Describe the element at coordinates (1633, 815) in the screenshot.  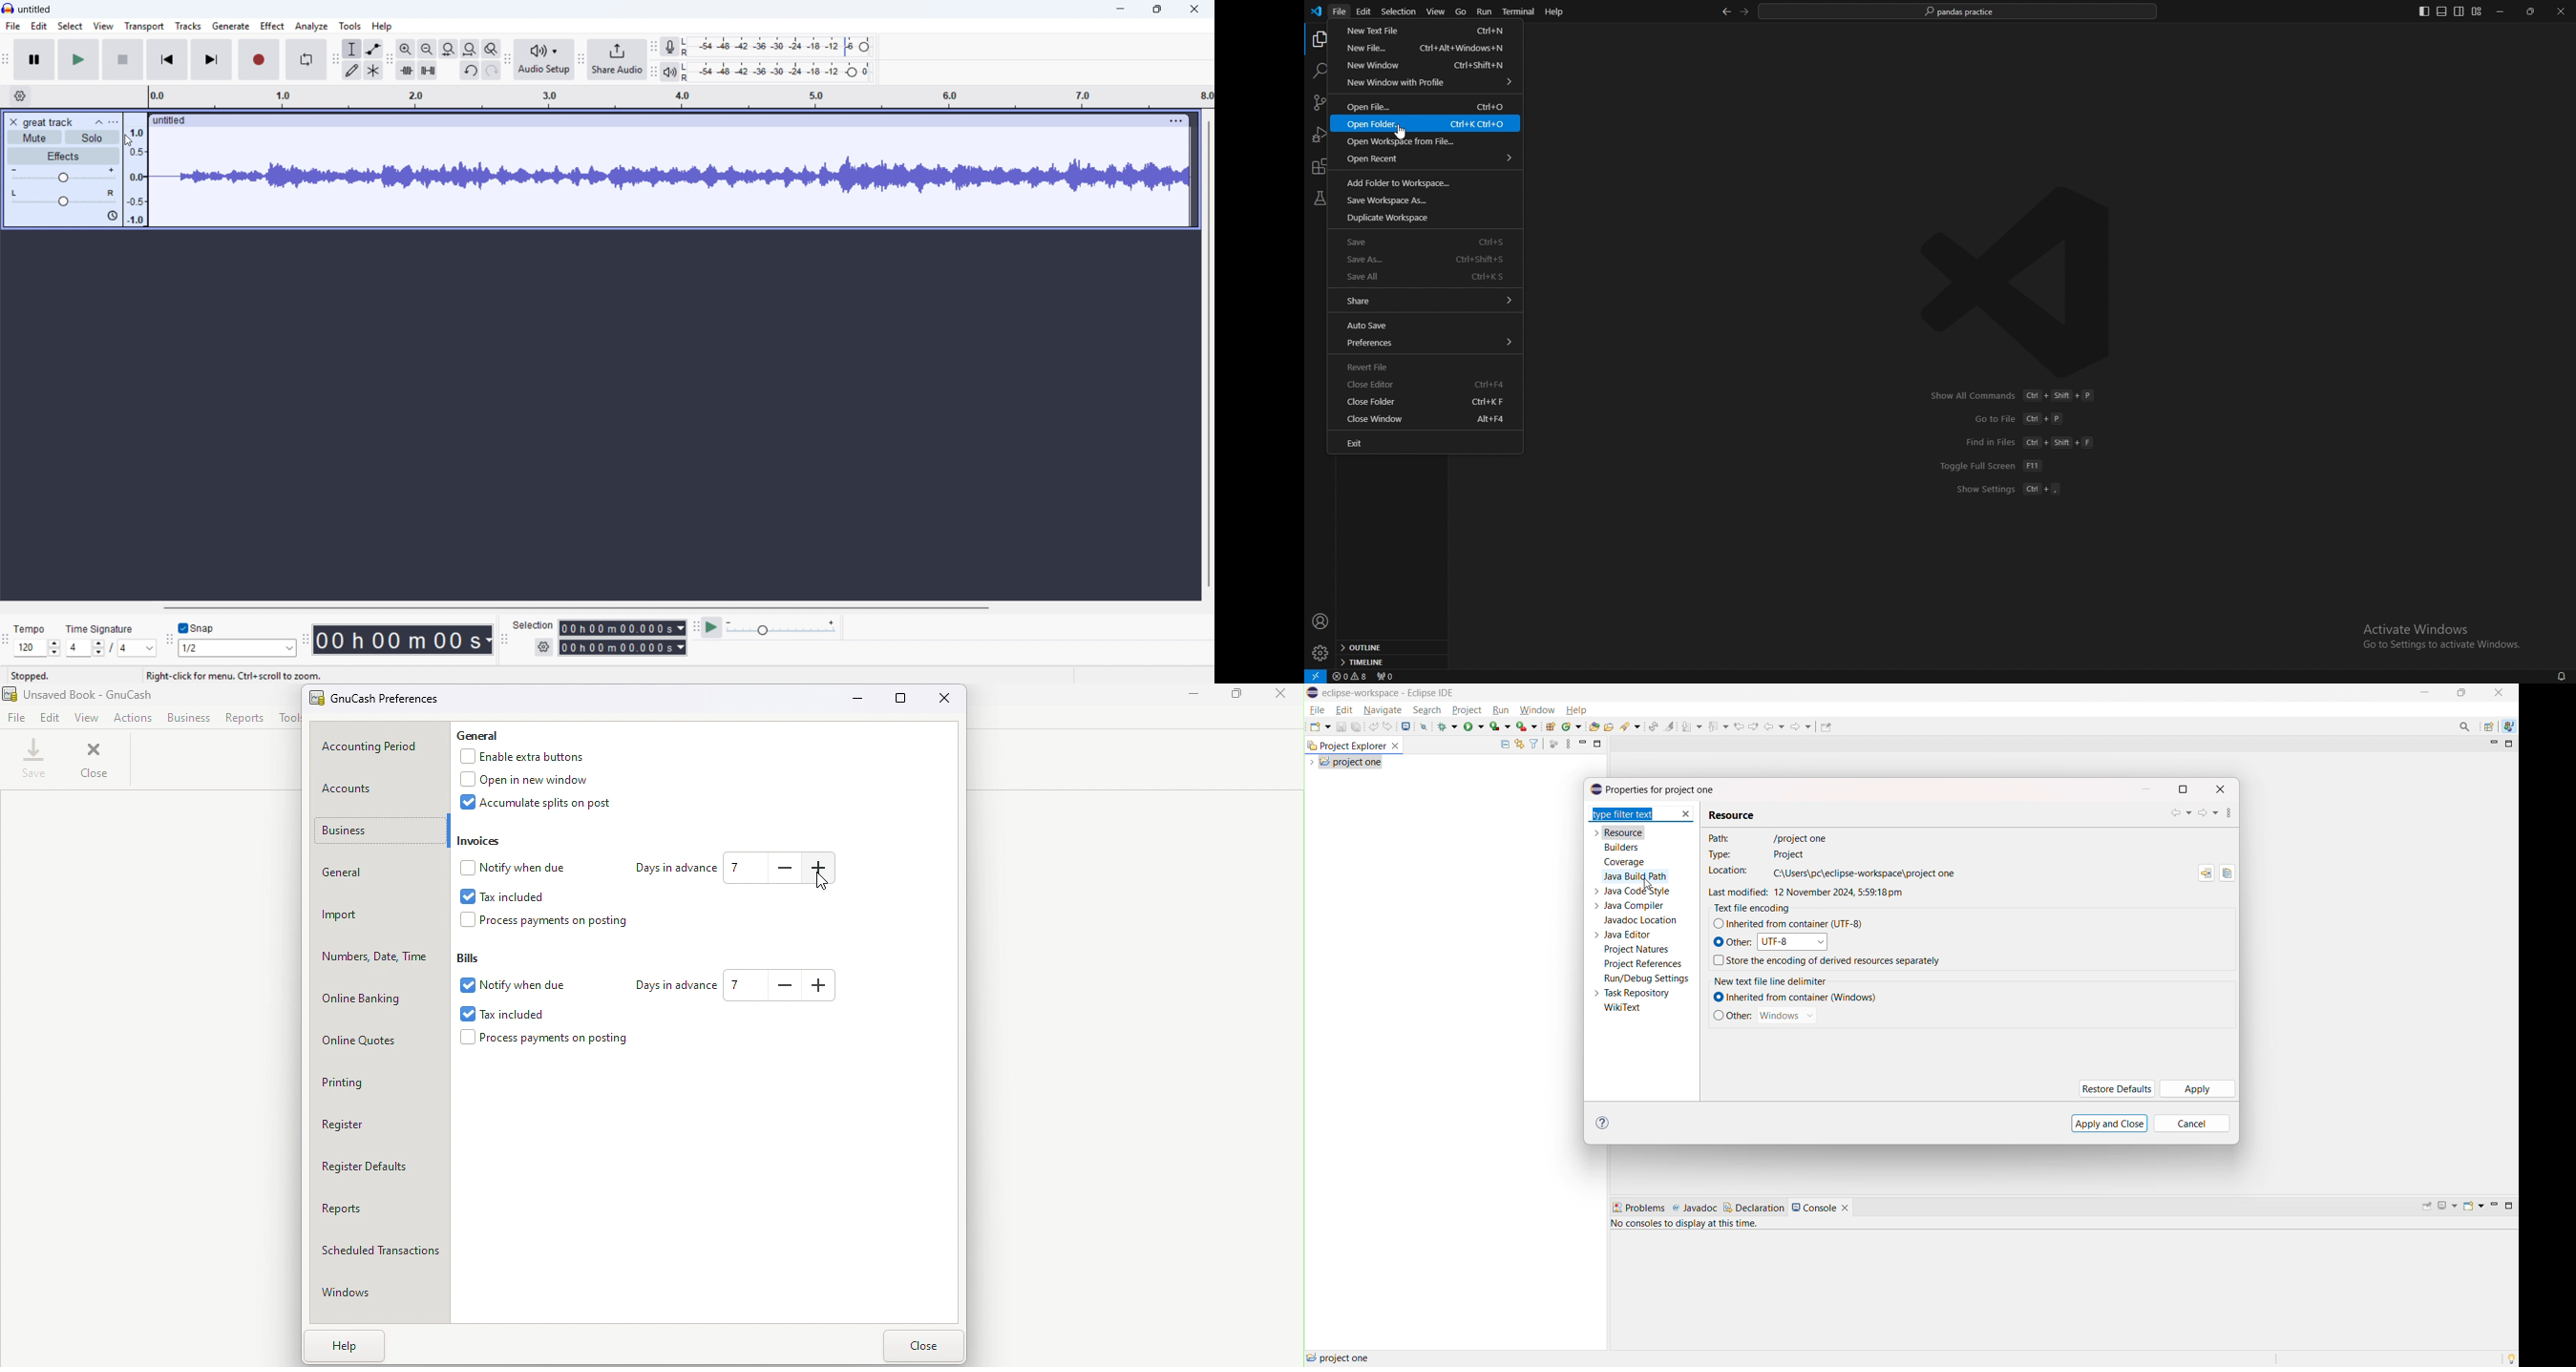
I see `type filter text` at that location.